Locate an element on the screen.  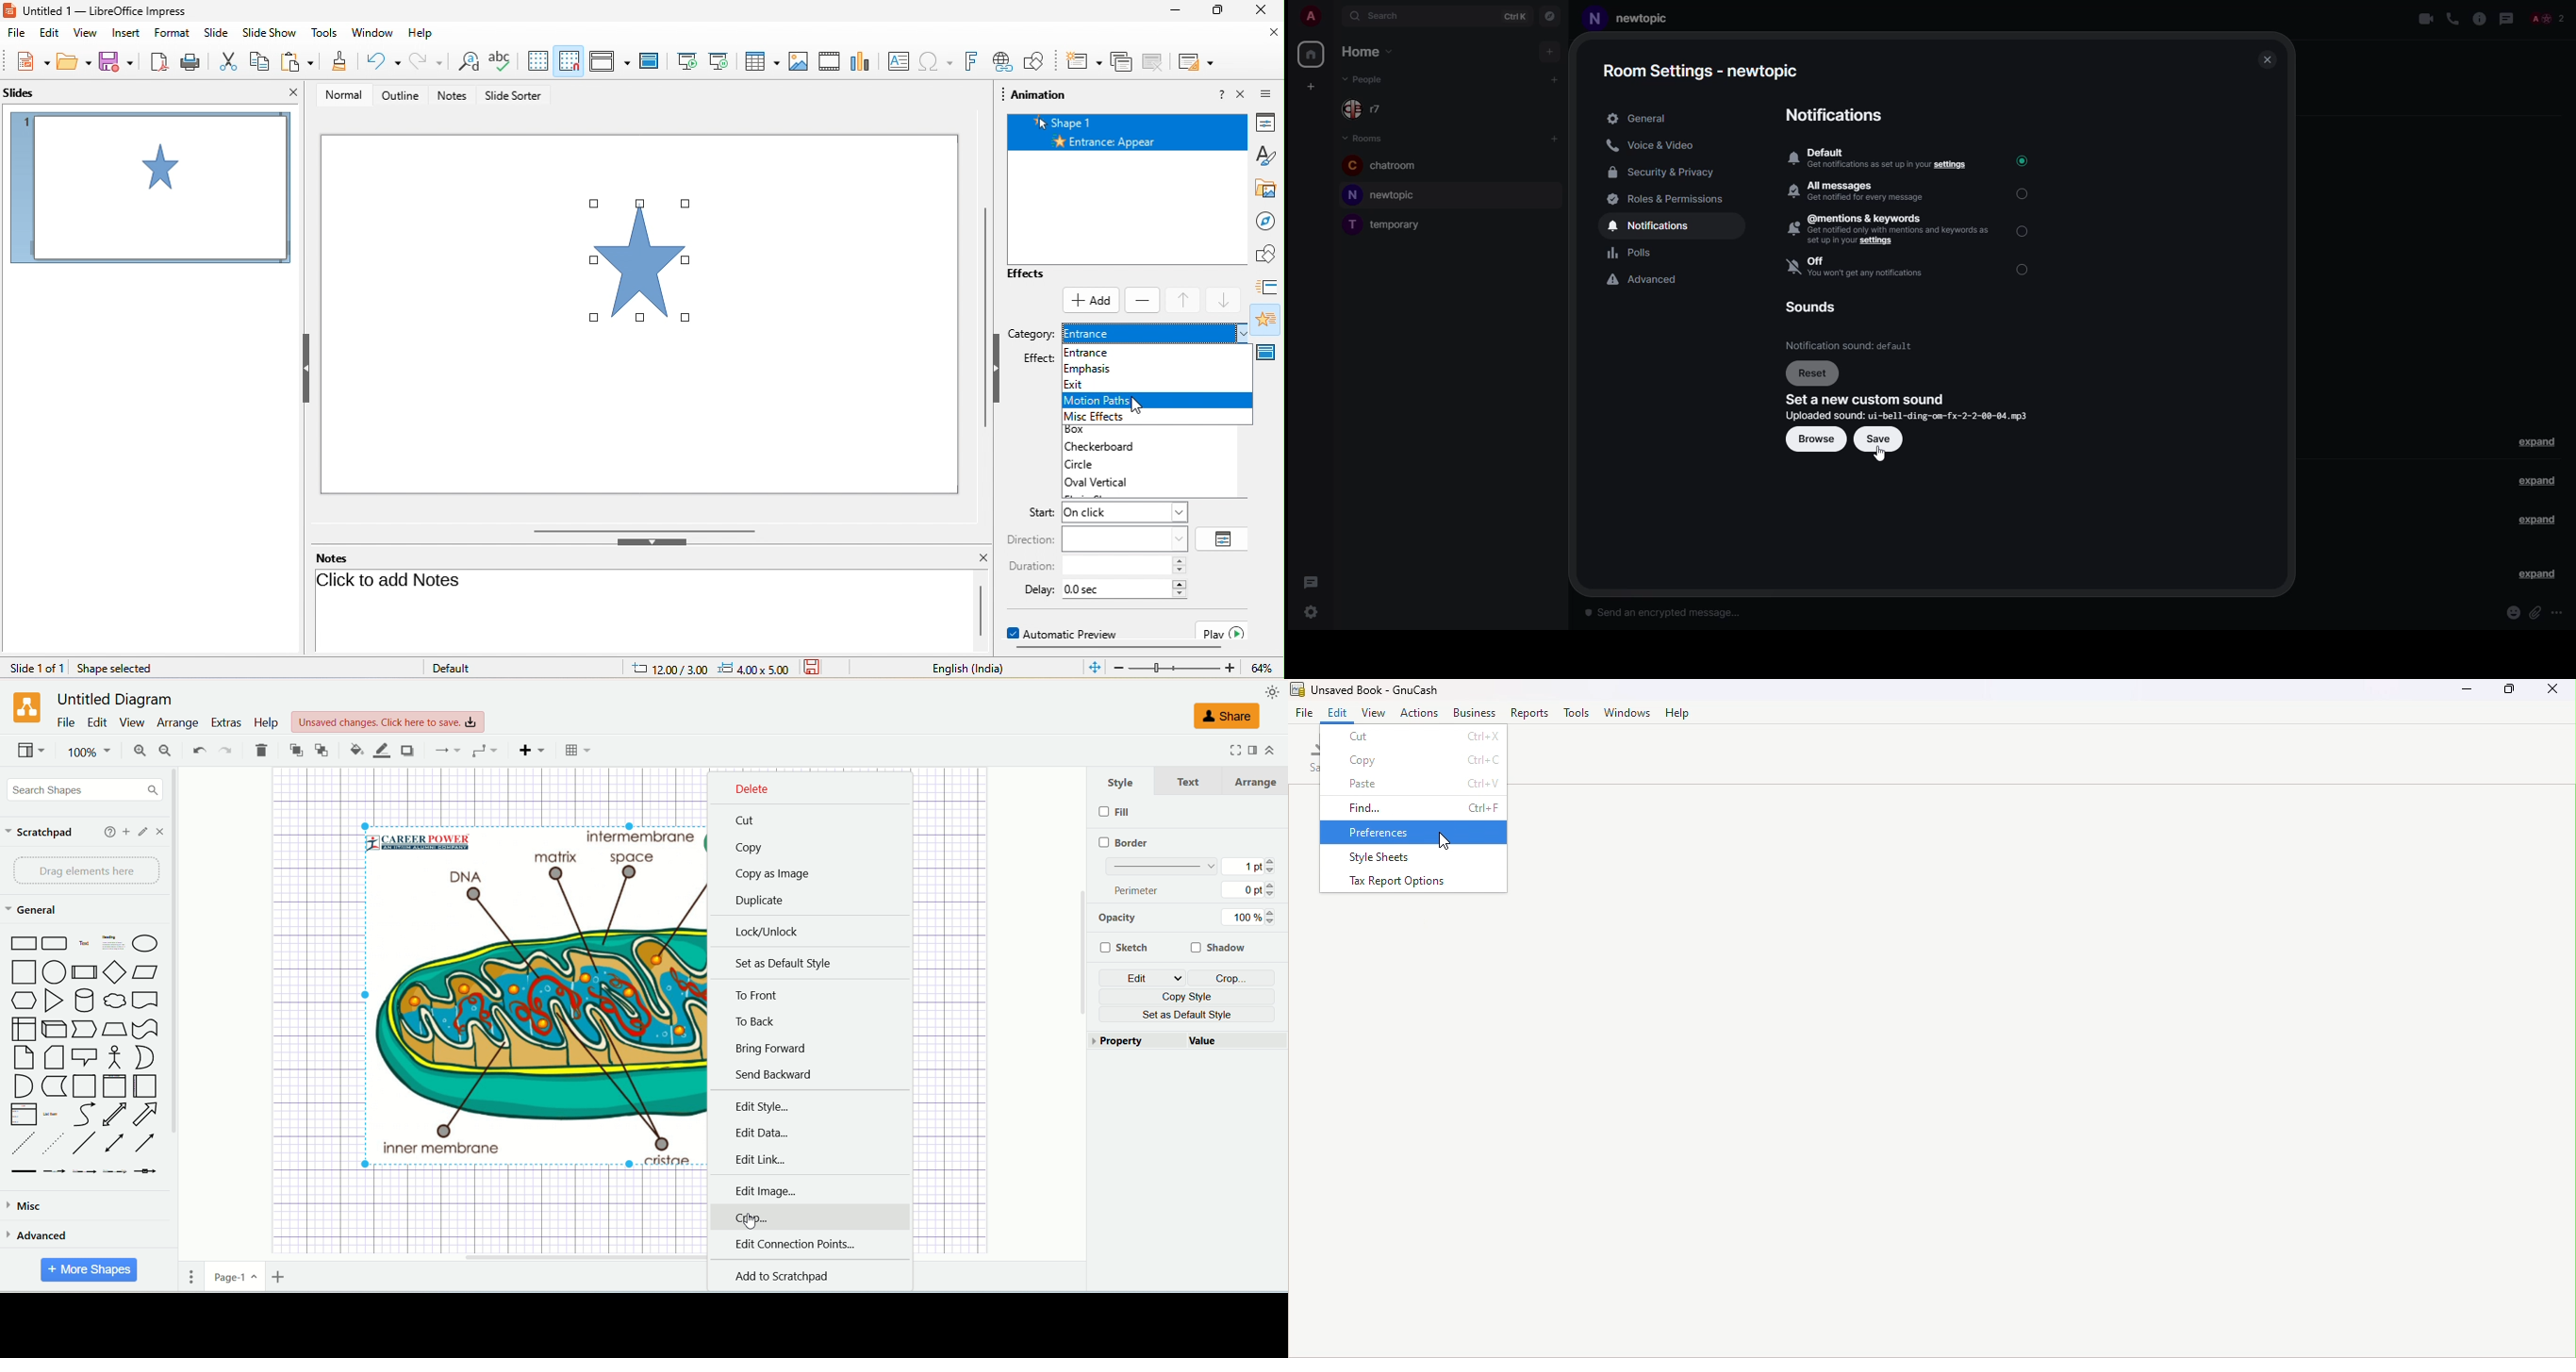
room is located at coordinates (1387, 224).